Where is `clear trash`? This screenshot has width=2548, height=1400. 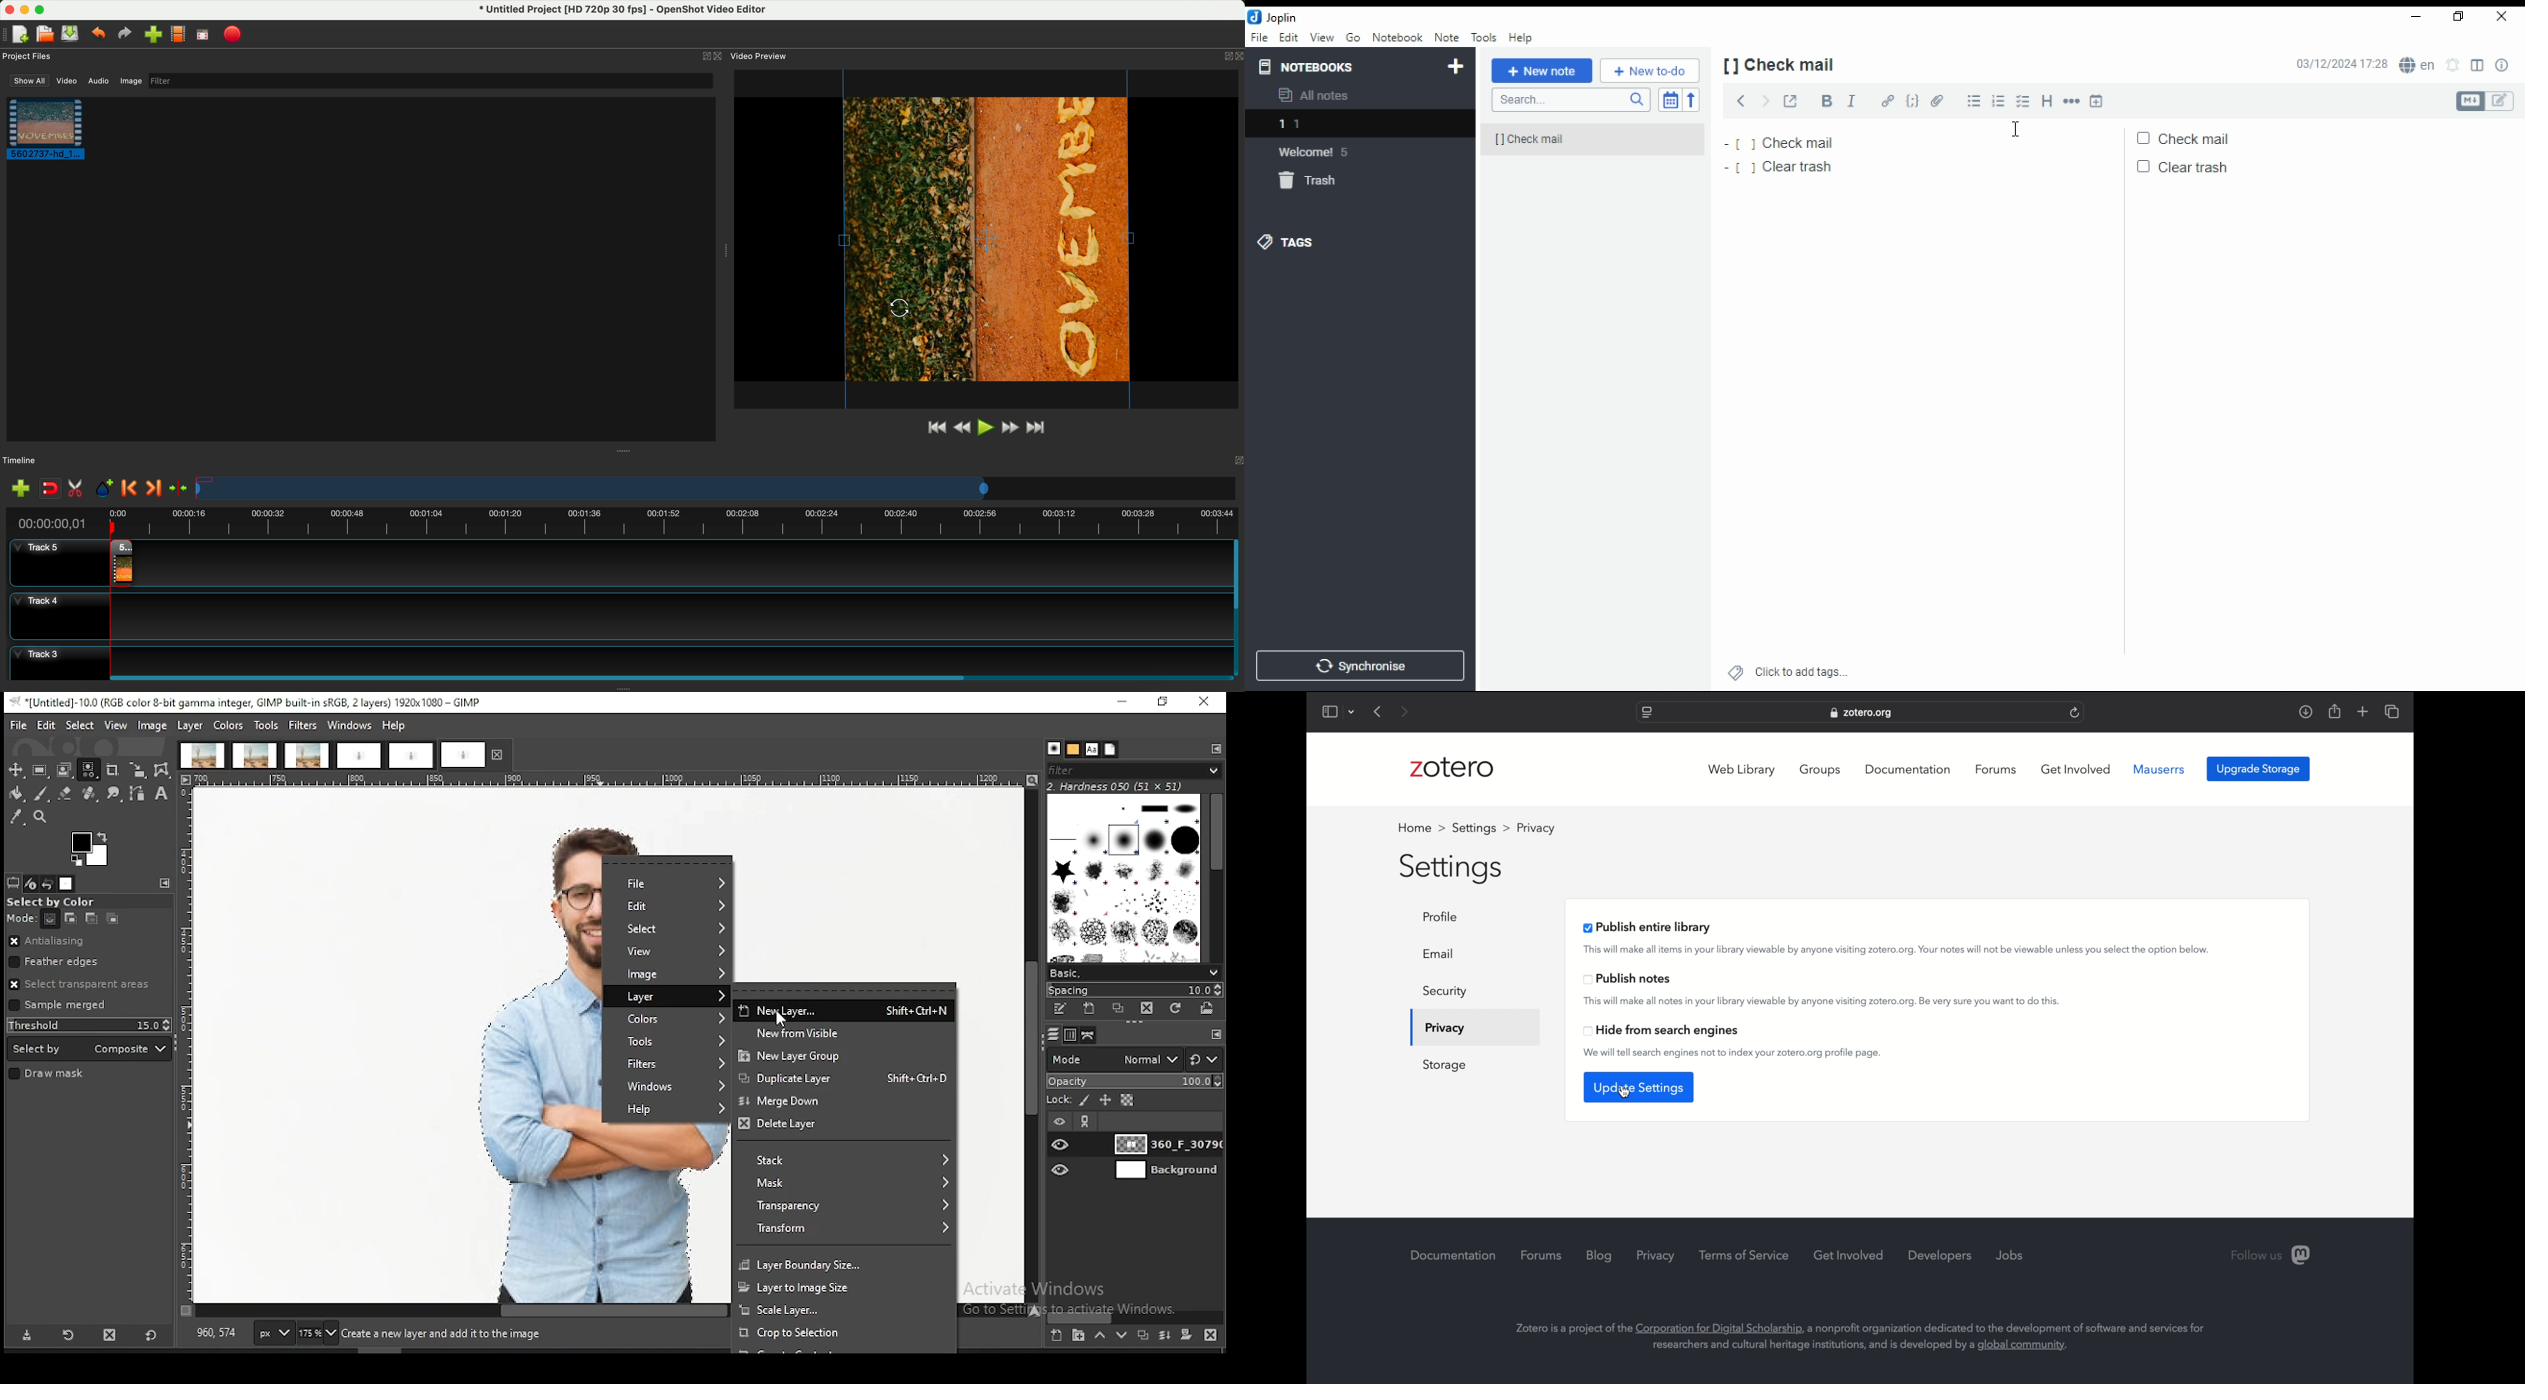 clear trash is located at coordinates (2193, 165).